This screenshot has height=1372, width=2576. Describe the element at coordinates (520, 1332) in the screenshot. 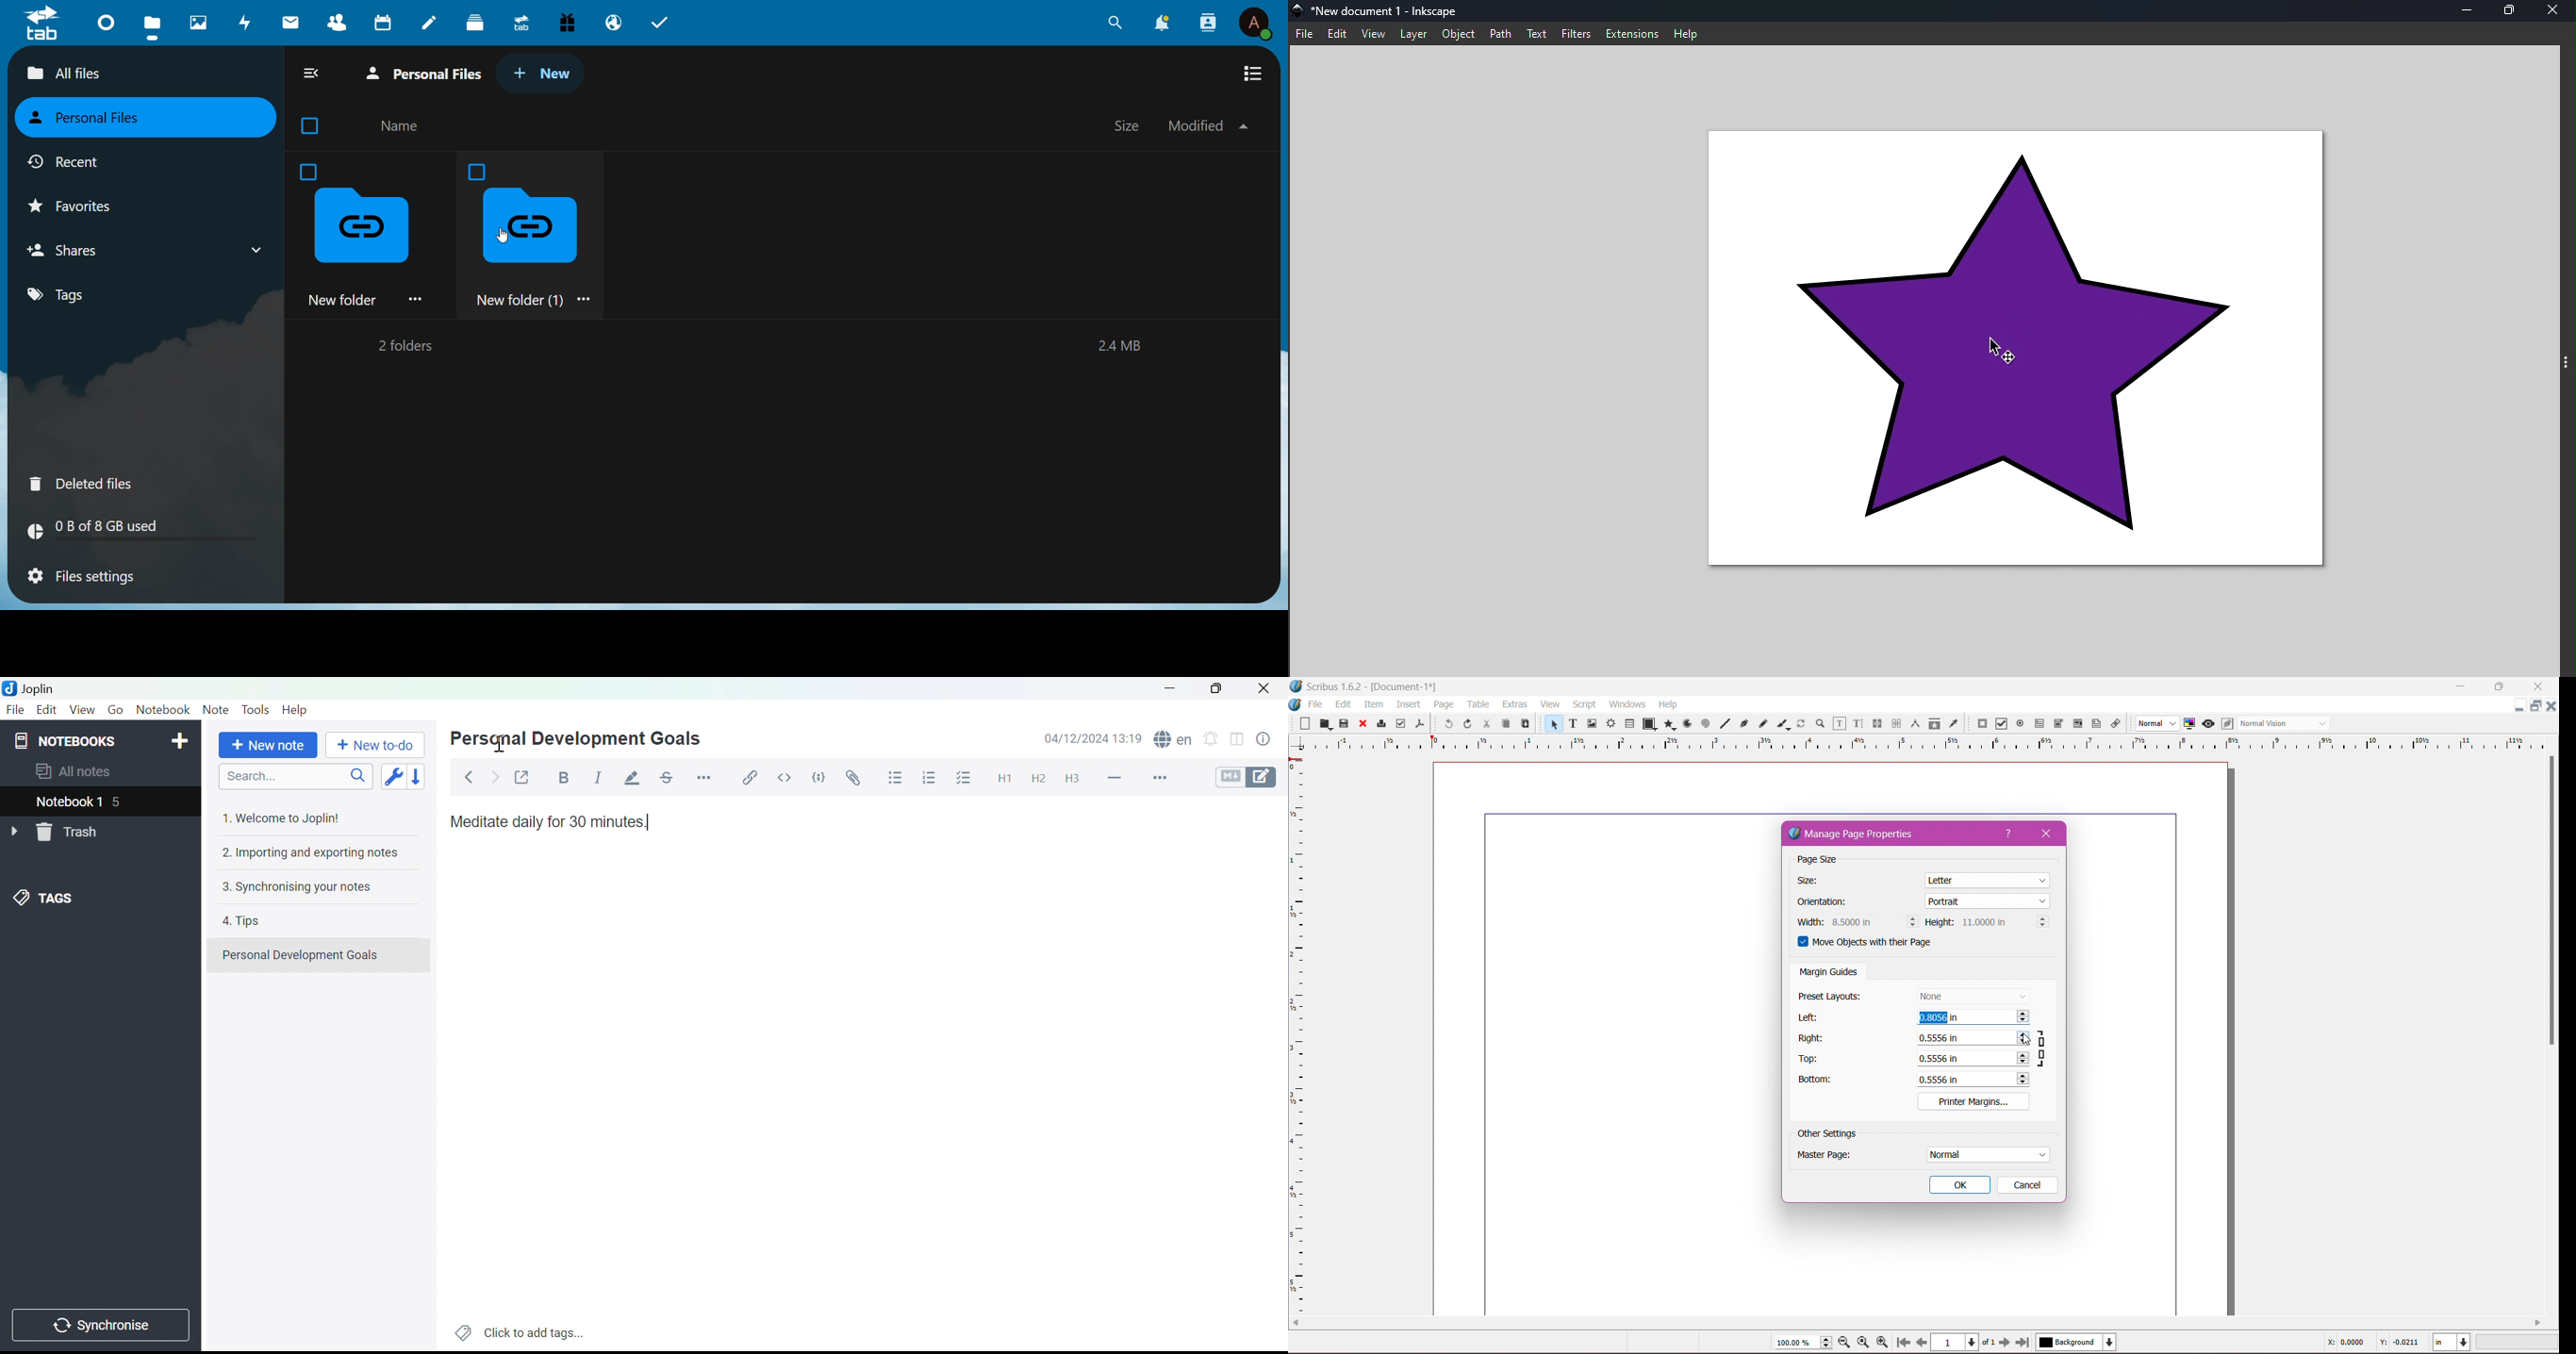

I see `Click to add tags...` at that location.